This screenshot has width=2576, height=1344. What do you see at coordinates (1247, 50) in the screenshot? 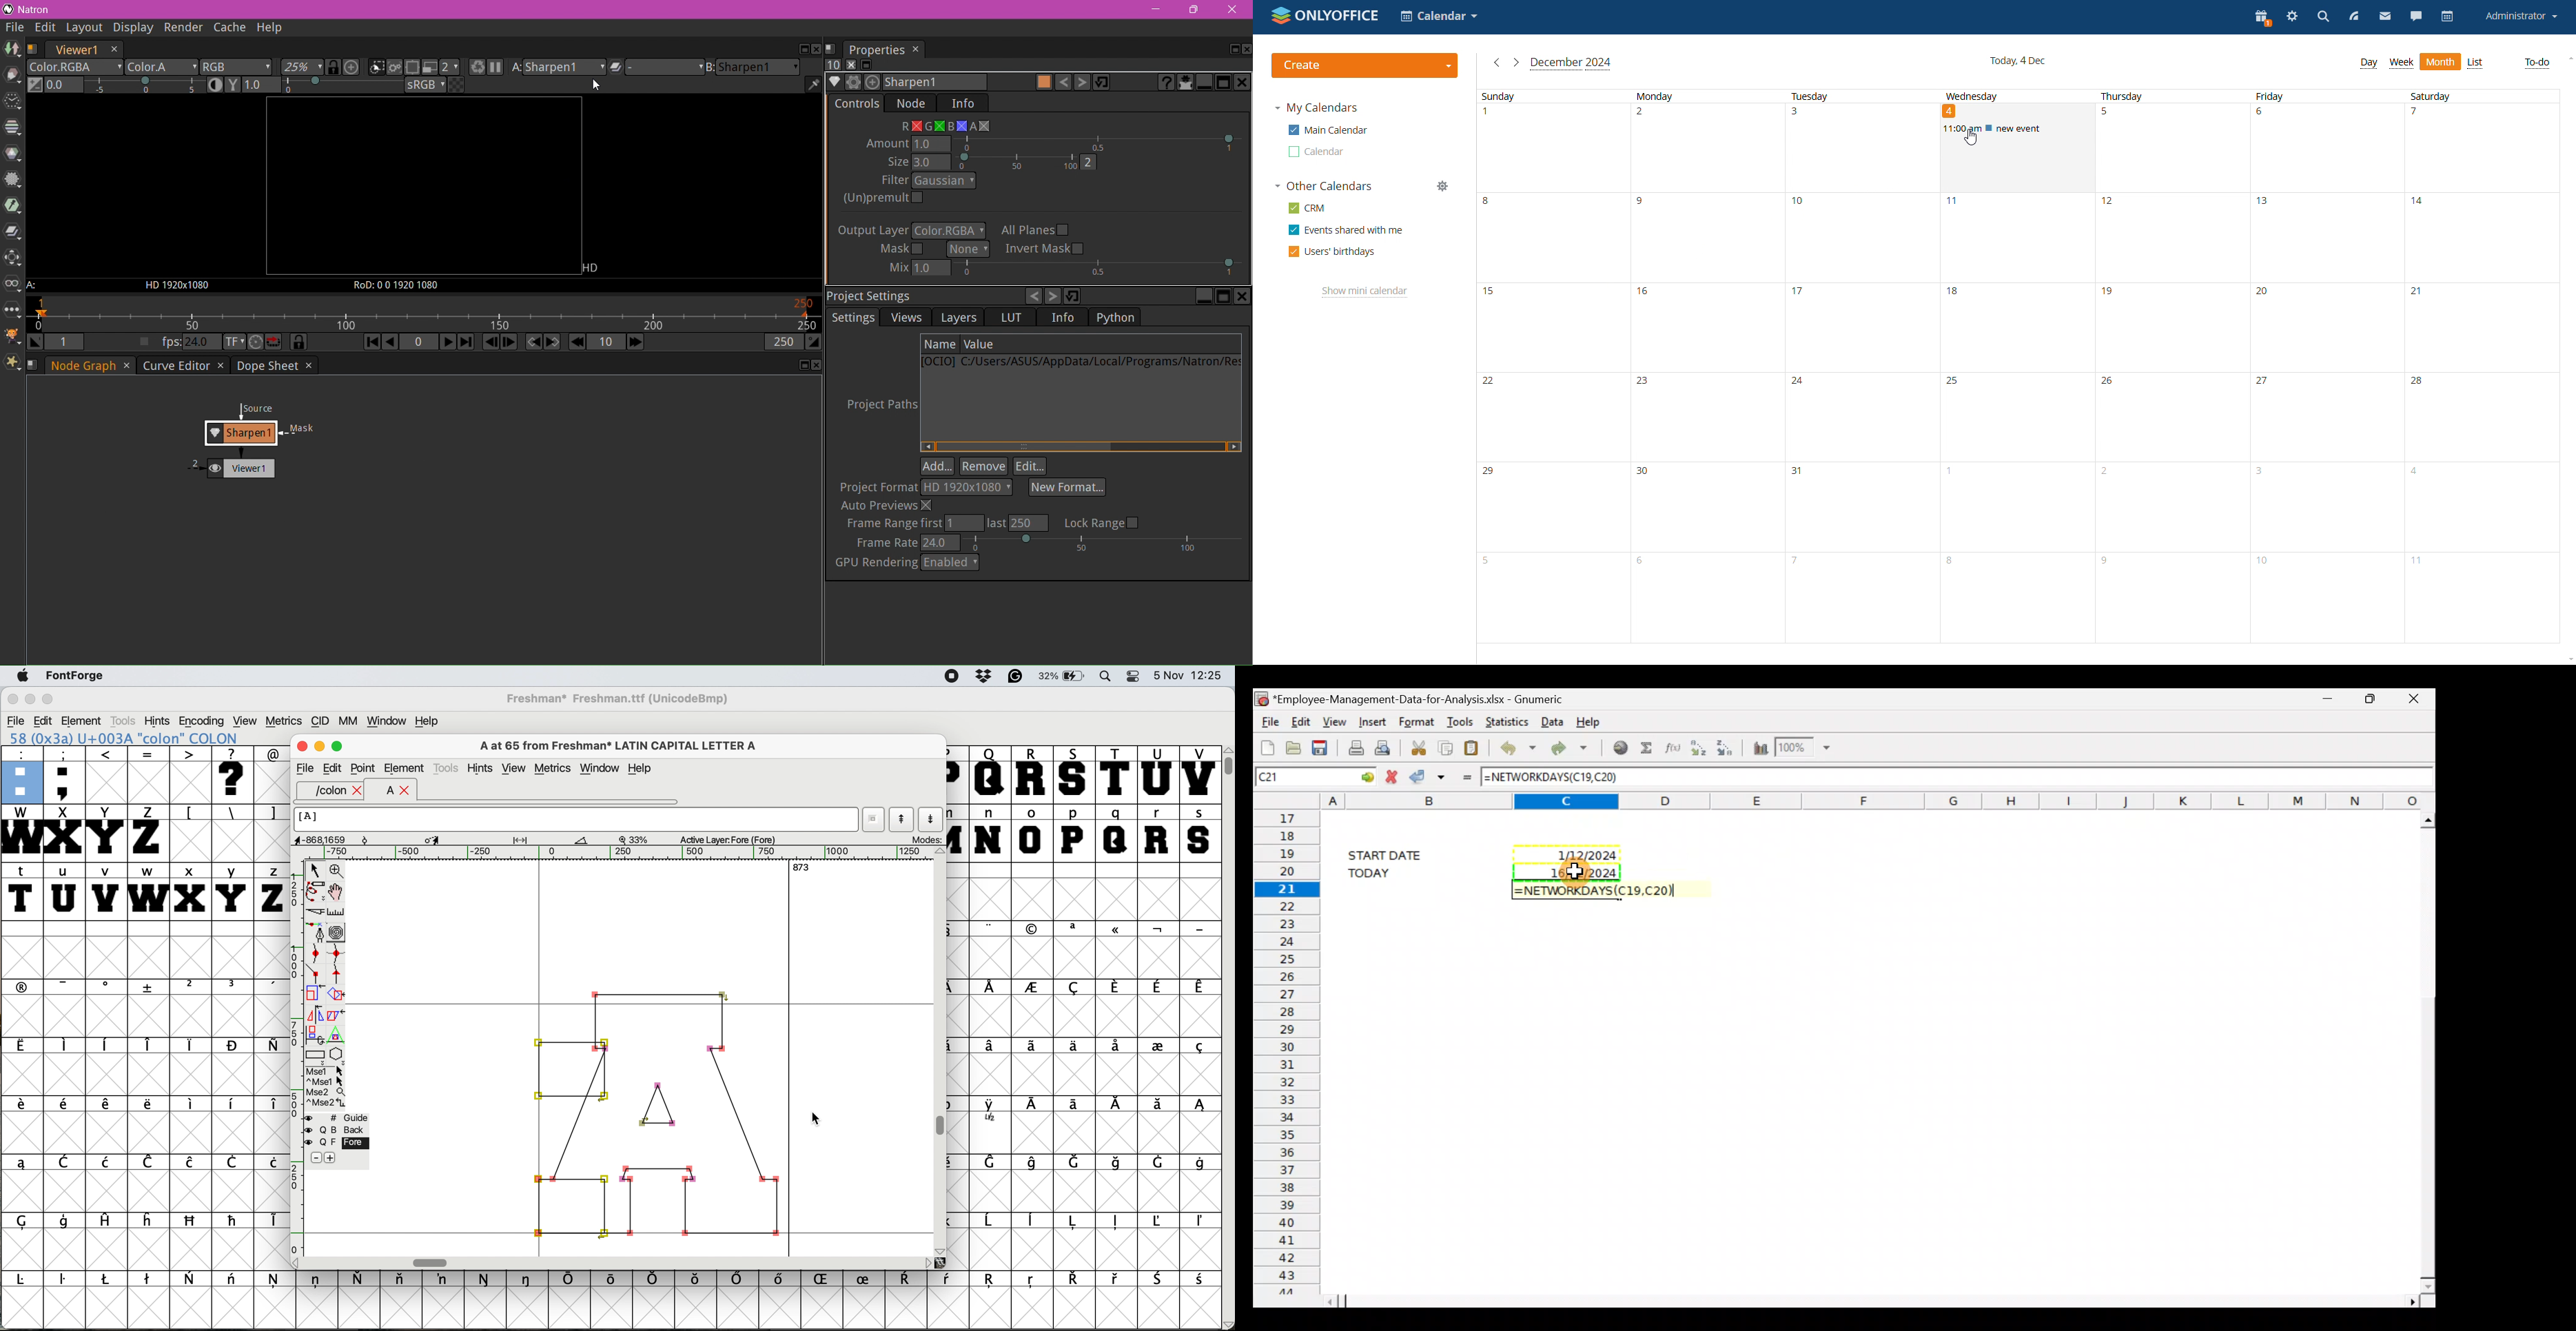
I see `Close` at bounding box center [1247, 50].